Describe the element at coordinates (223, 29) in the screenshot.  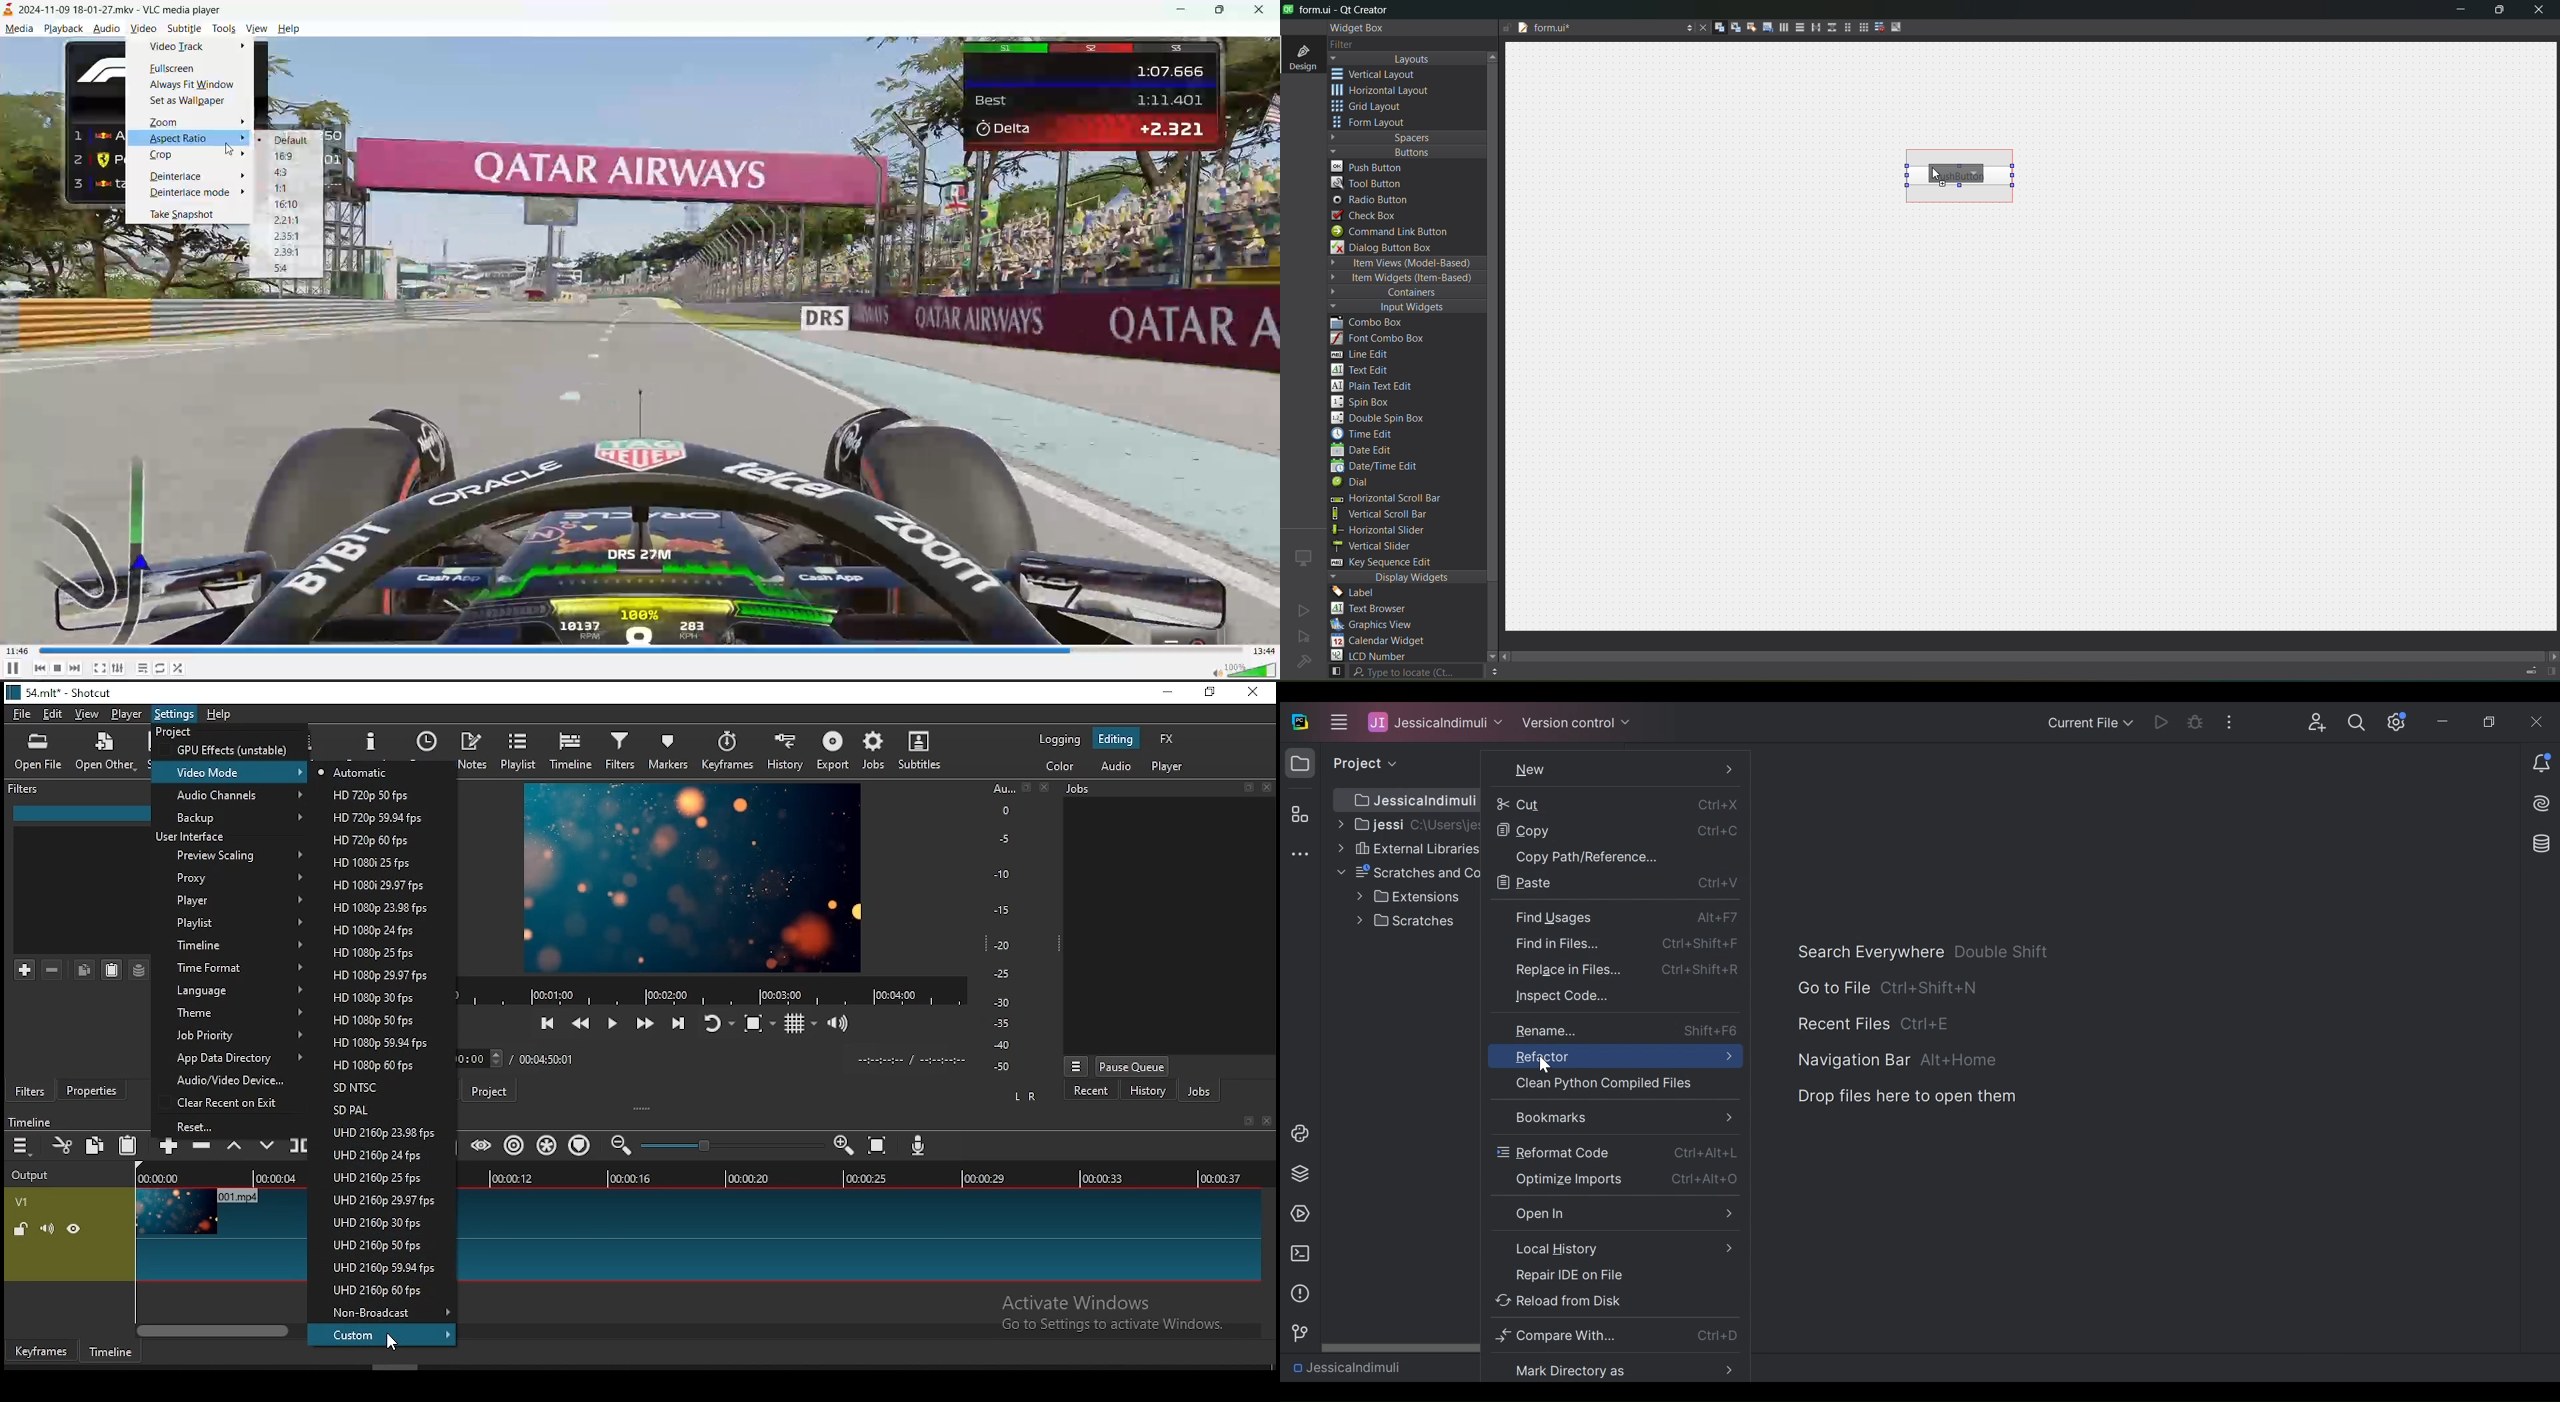
I see `tools` at that location.